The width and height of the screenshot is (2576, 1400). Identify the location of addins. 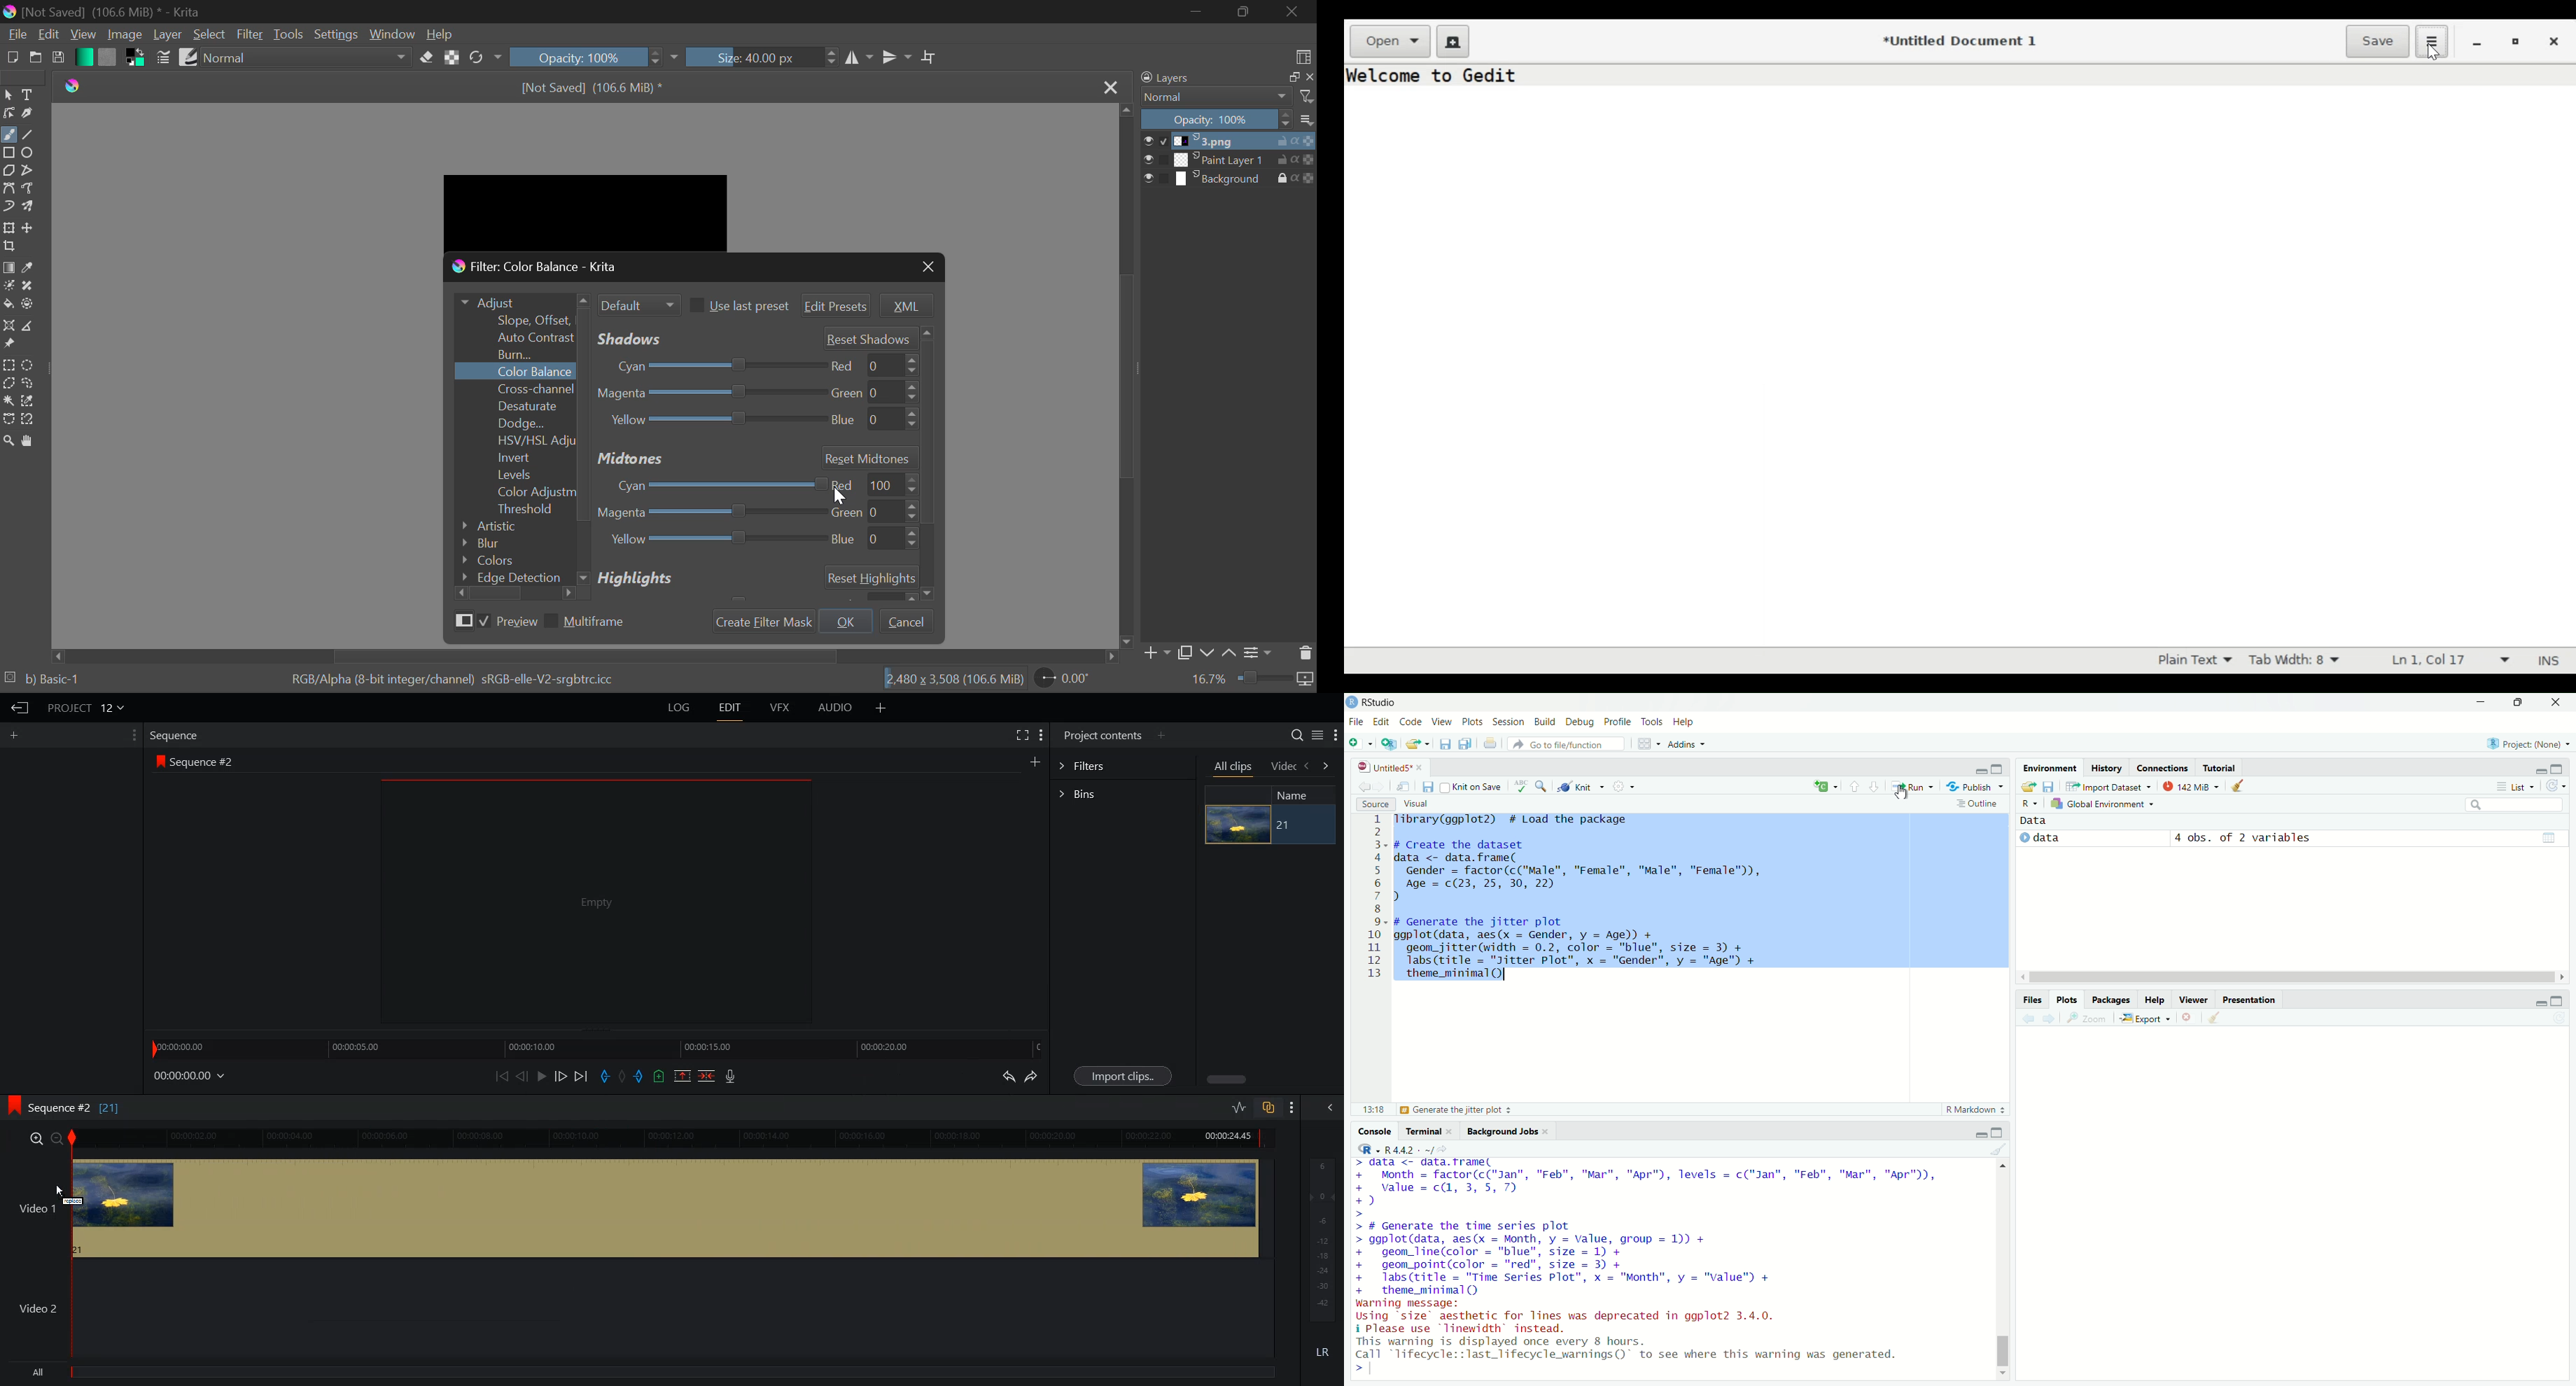
(1687, 744).